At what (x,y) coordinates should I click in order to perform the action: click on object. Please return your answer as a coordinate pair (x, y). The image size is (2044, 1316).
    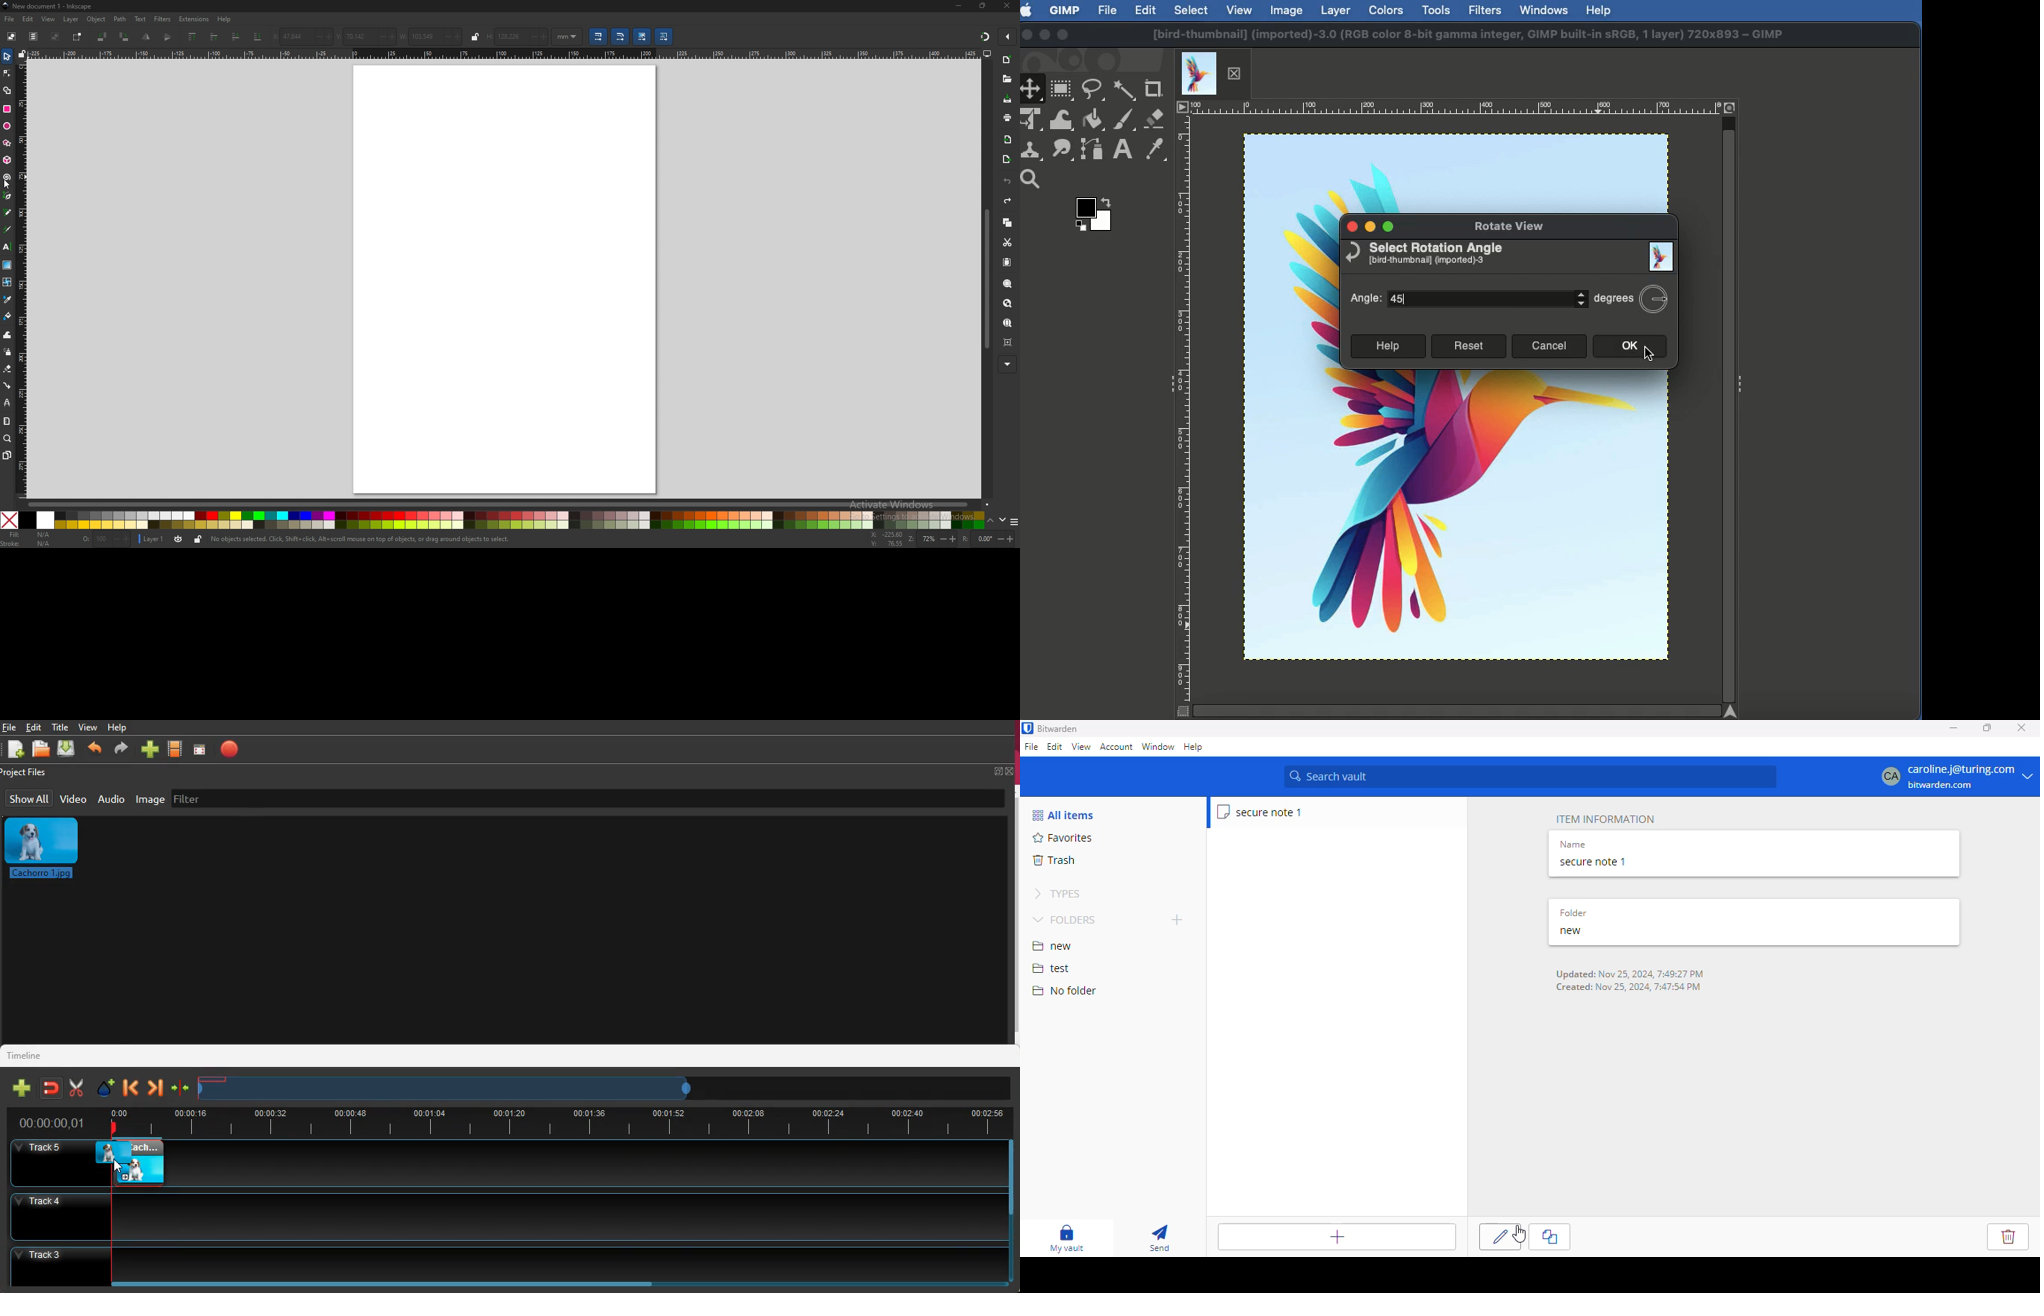
    Looking at the image, I should click on (97, 19).